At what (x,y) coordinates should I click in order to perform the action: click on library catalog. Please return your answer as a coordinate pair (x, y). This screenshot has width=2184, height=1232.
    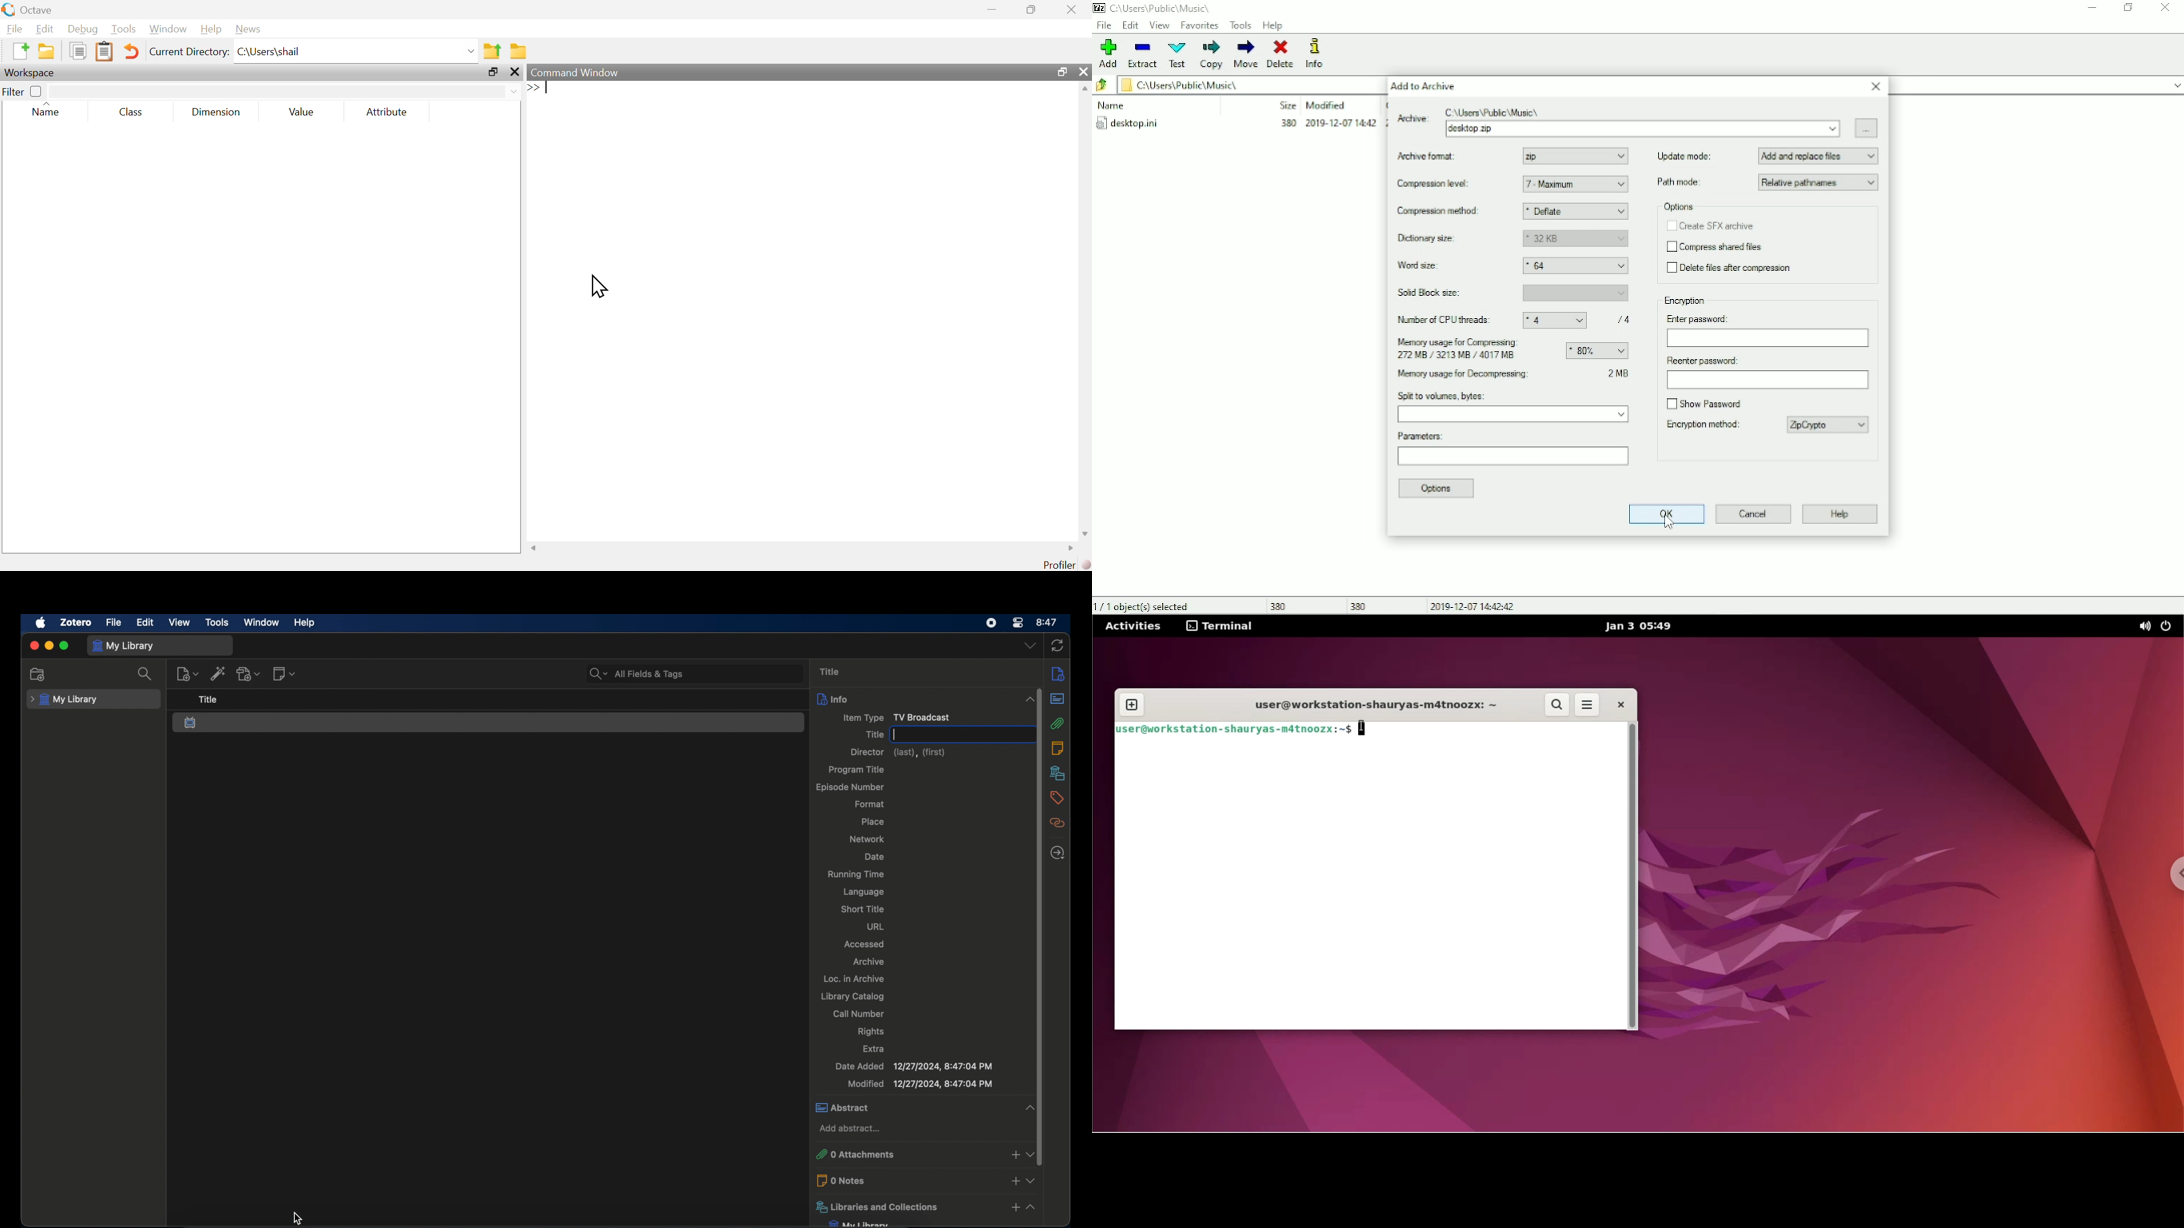
    Looking at the image, I should click on (853, 997).